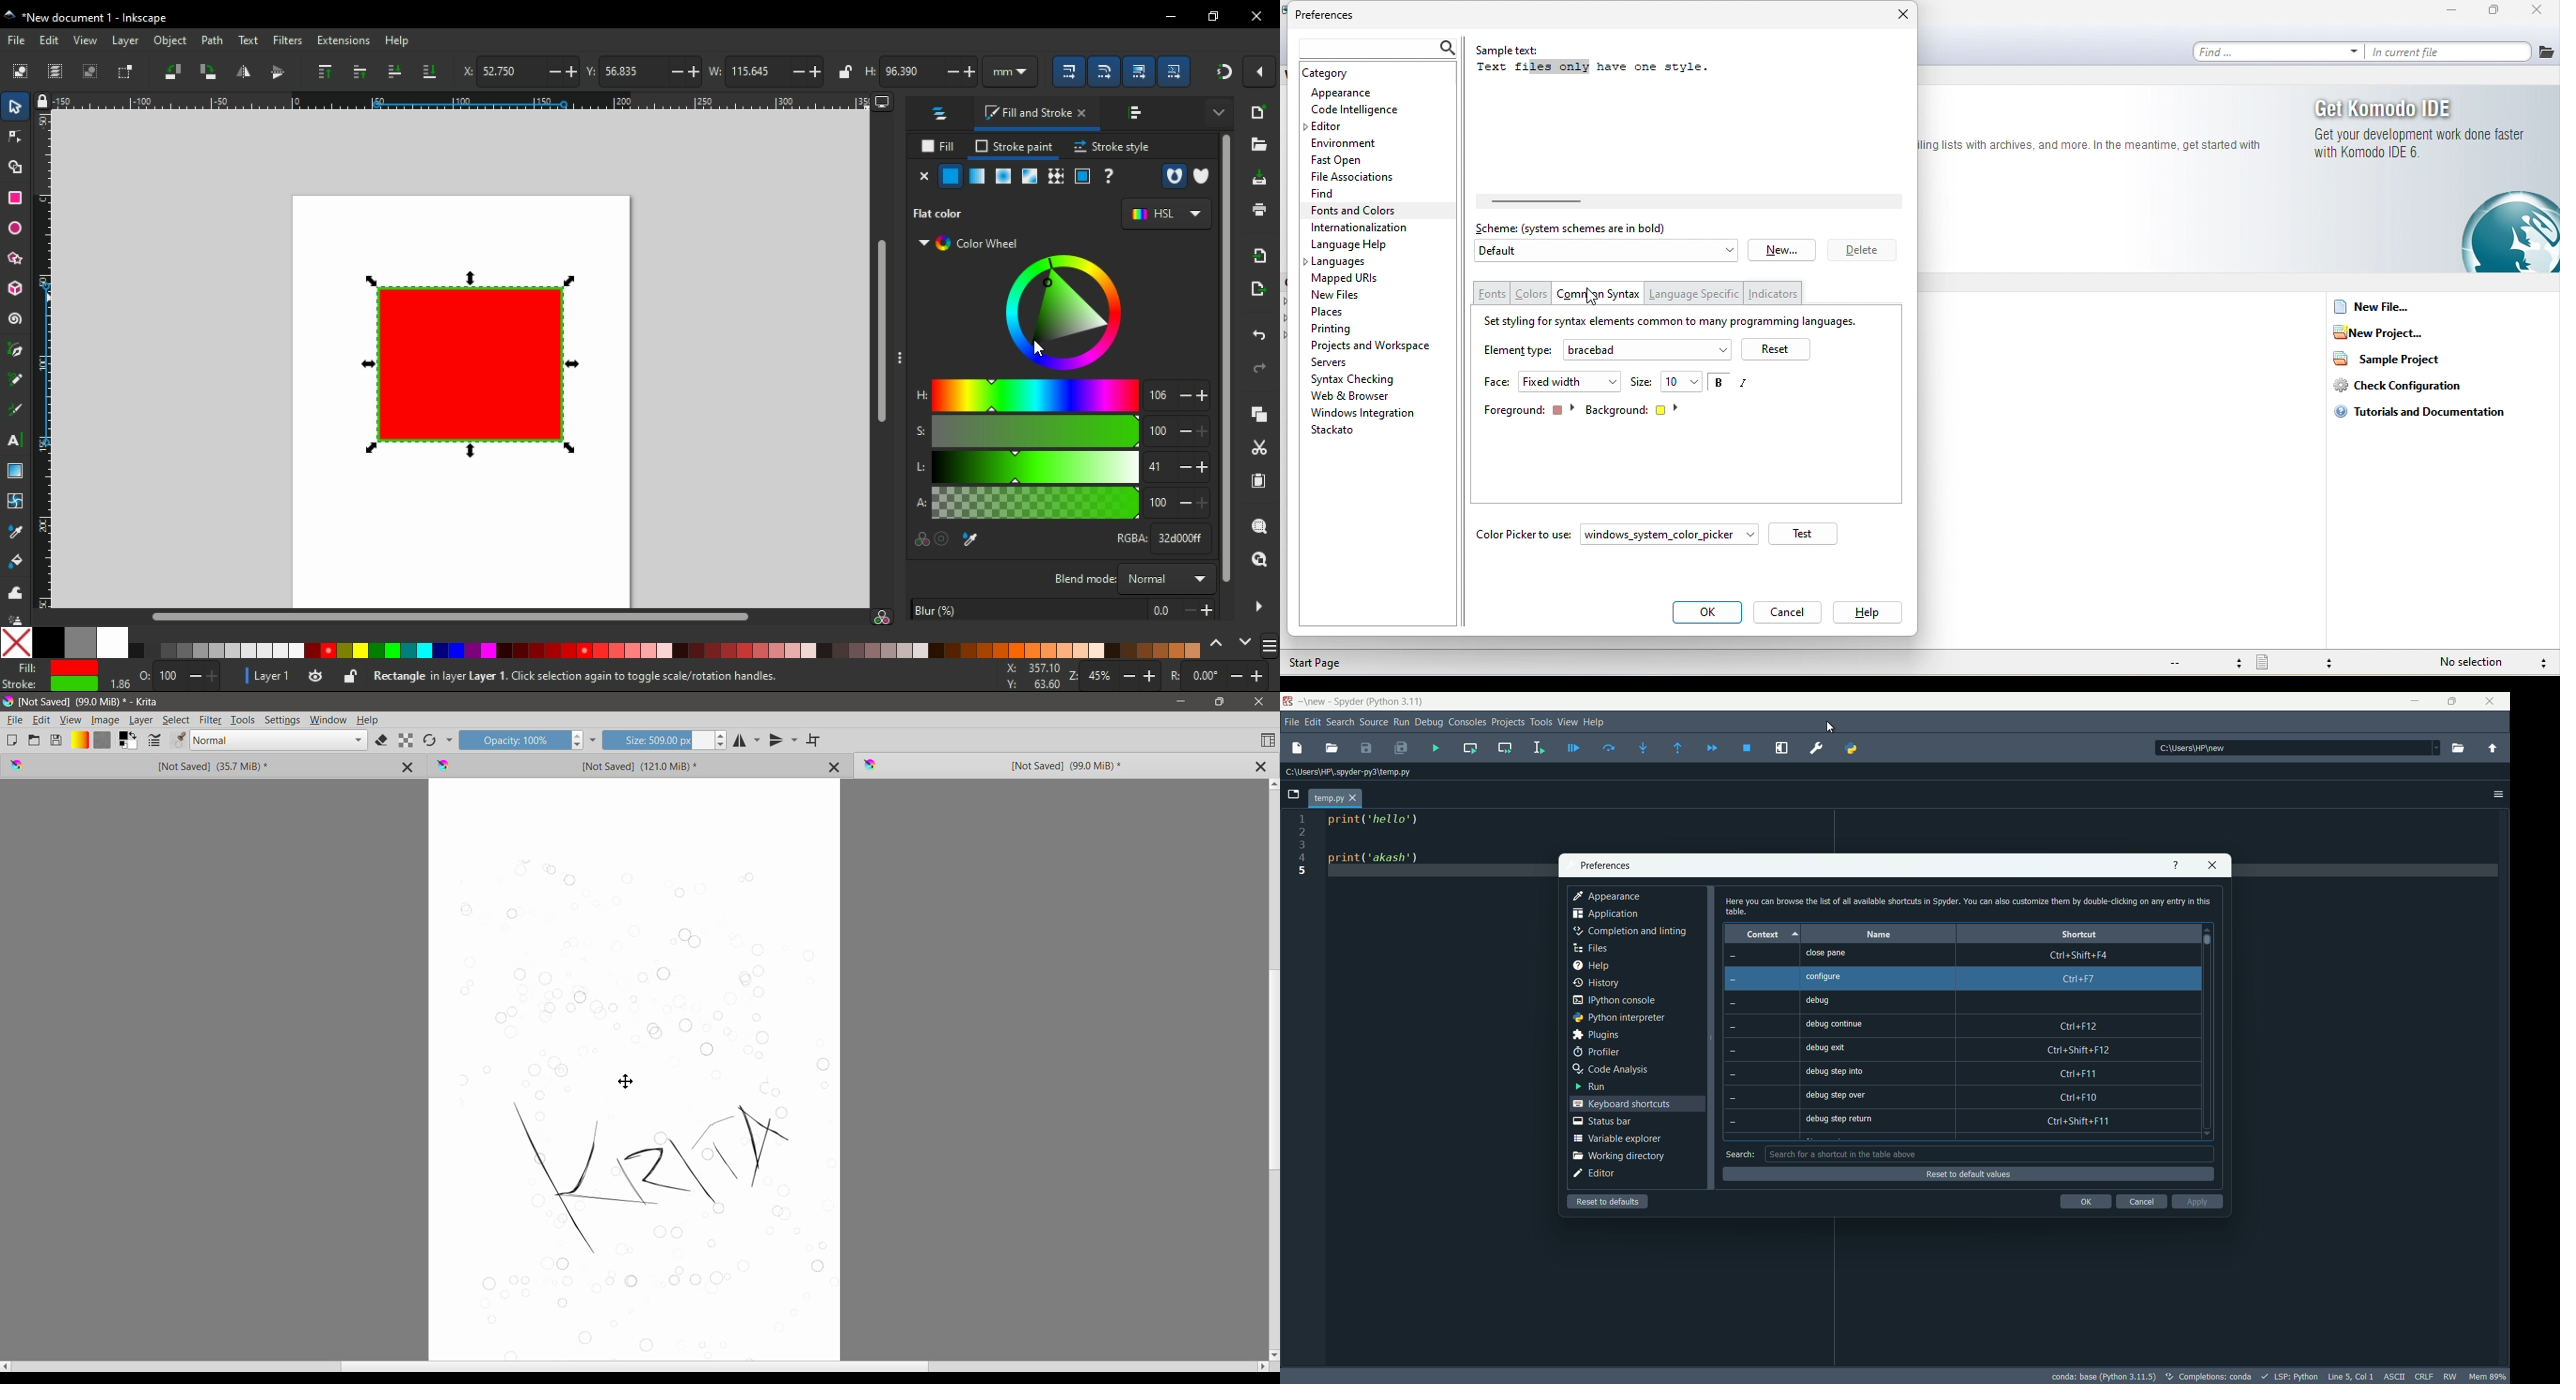 The width and height of the screenshot is (2576, 1400). What do you see at coordinates (170, 676) in the screenshot?
I see `100` at bounding box center [170, 676].